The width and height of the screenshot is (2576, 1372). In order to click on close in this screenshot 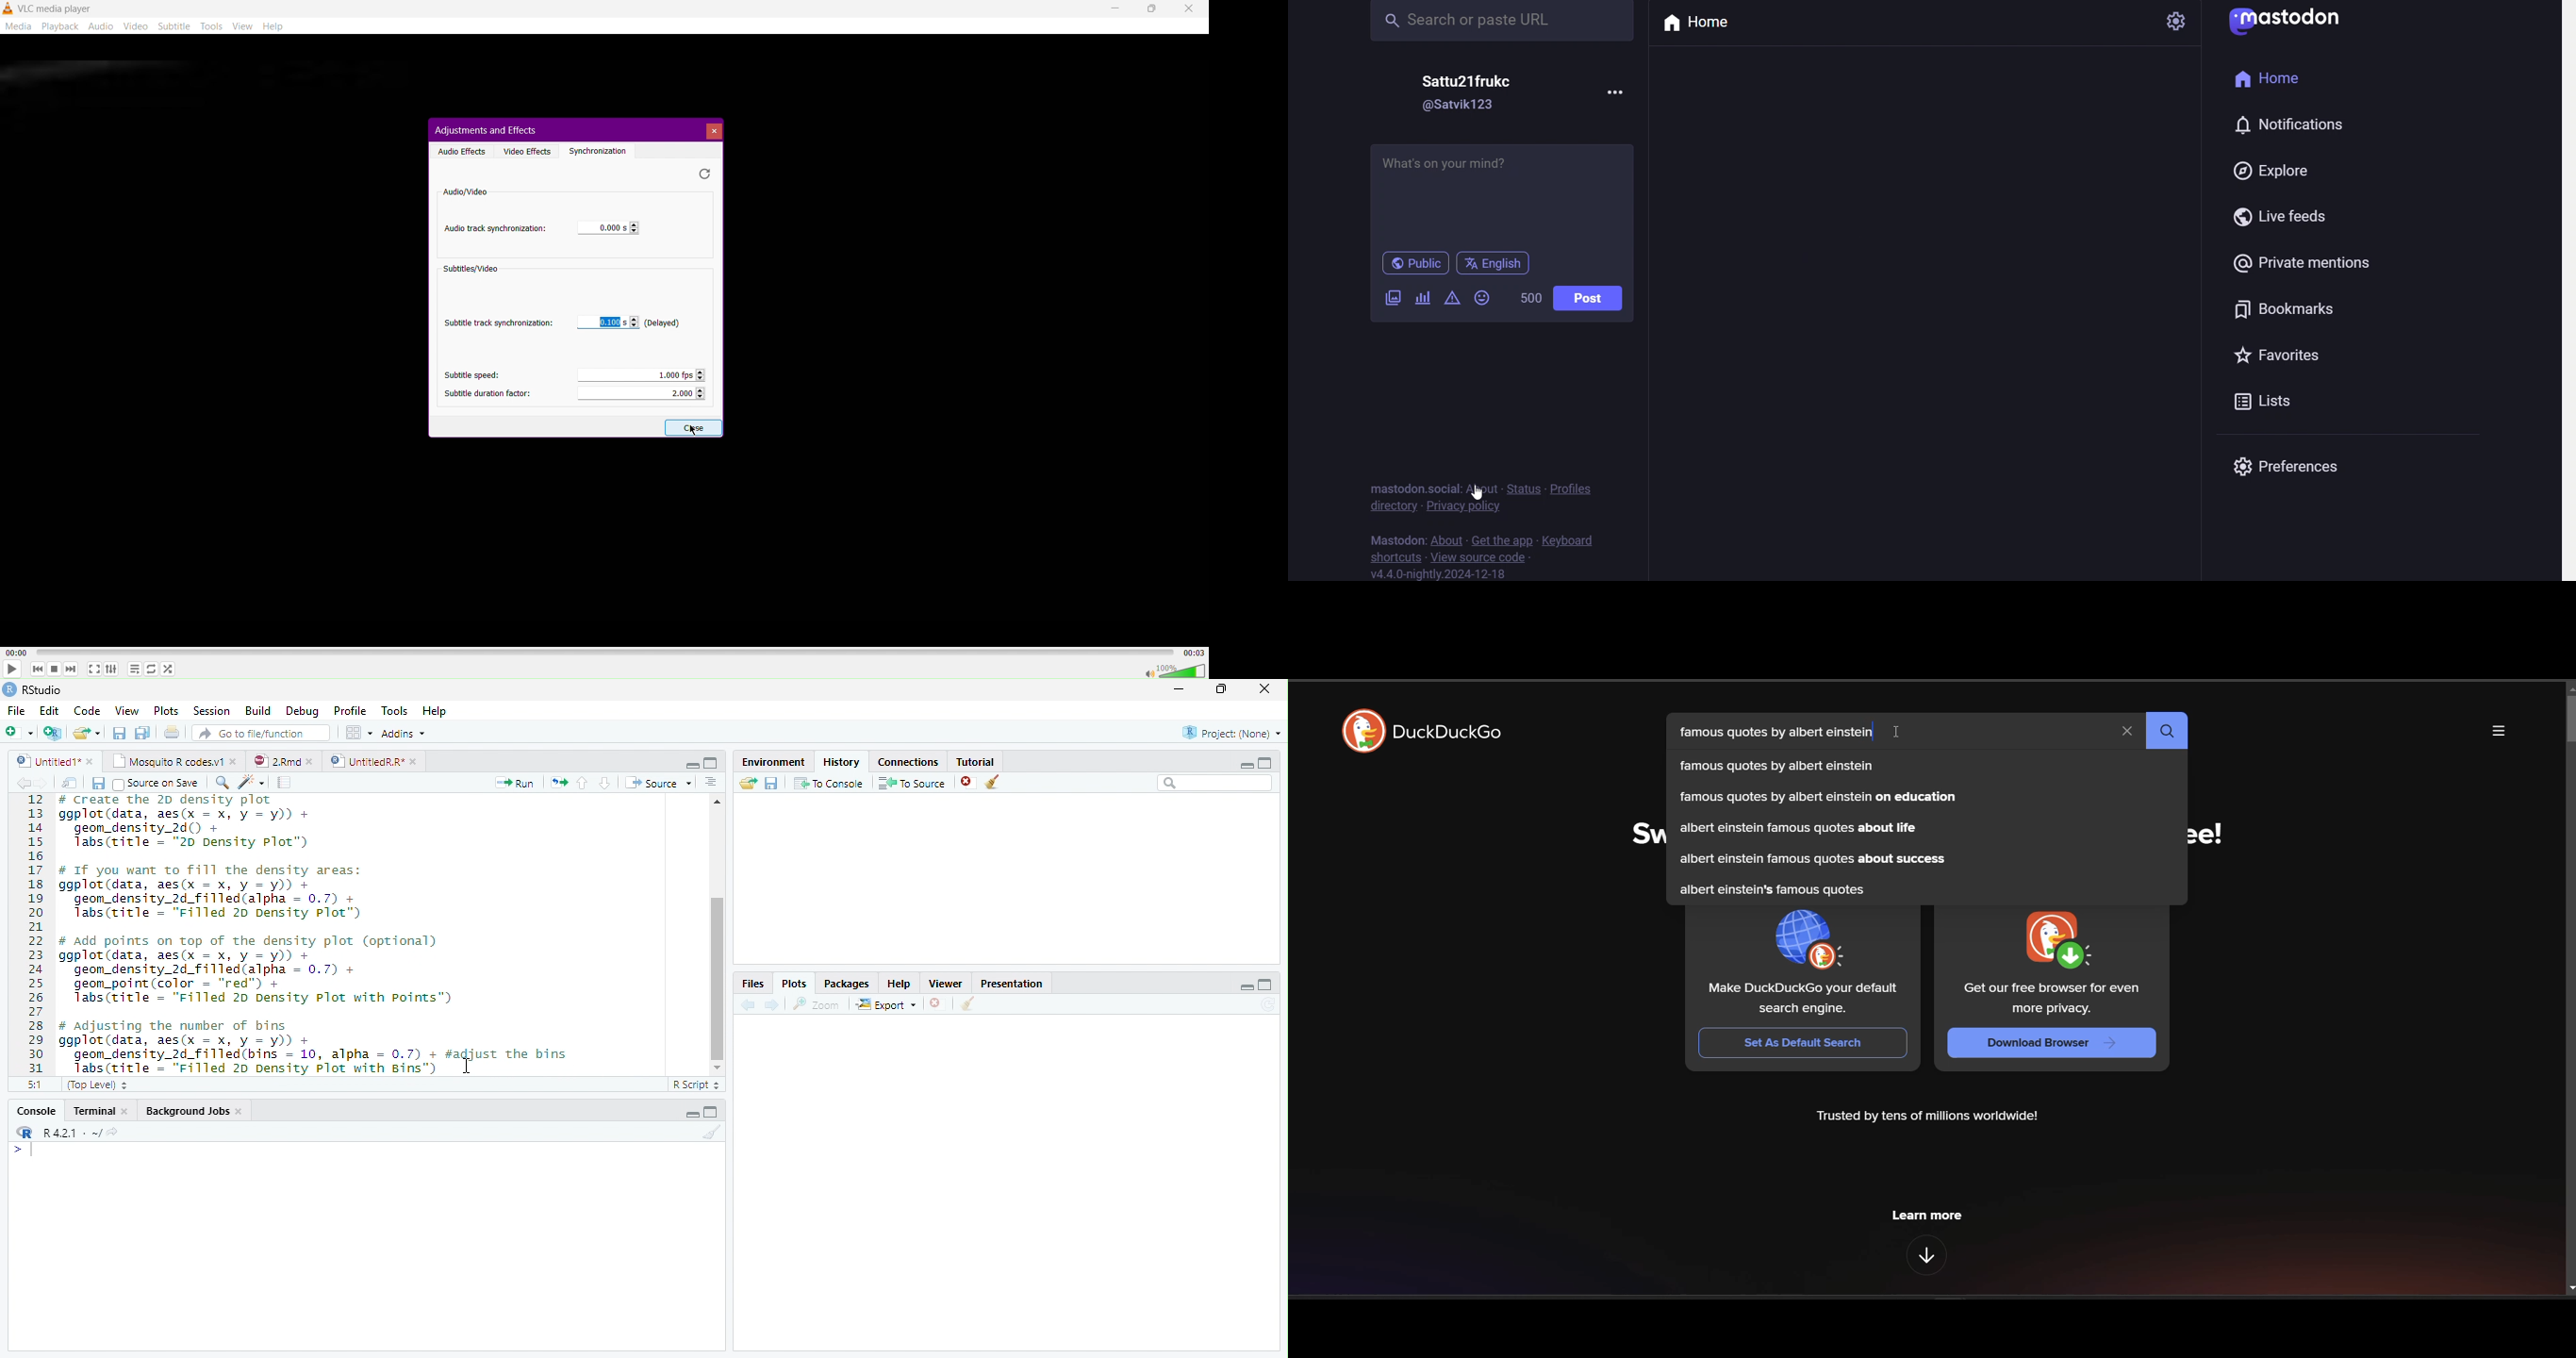, I will do `click(967, 783)`.